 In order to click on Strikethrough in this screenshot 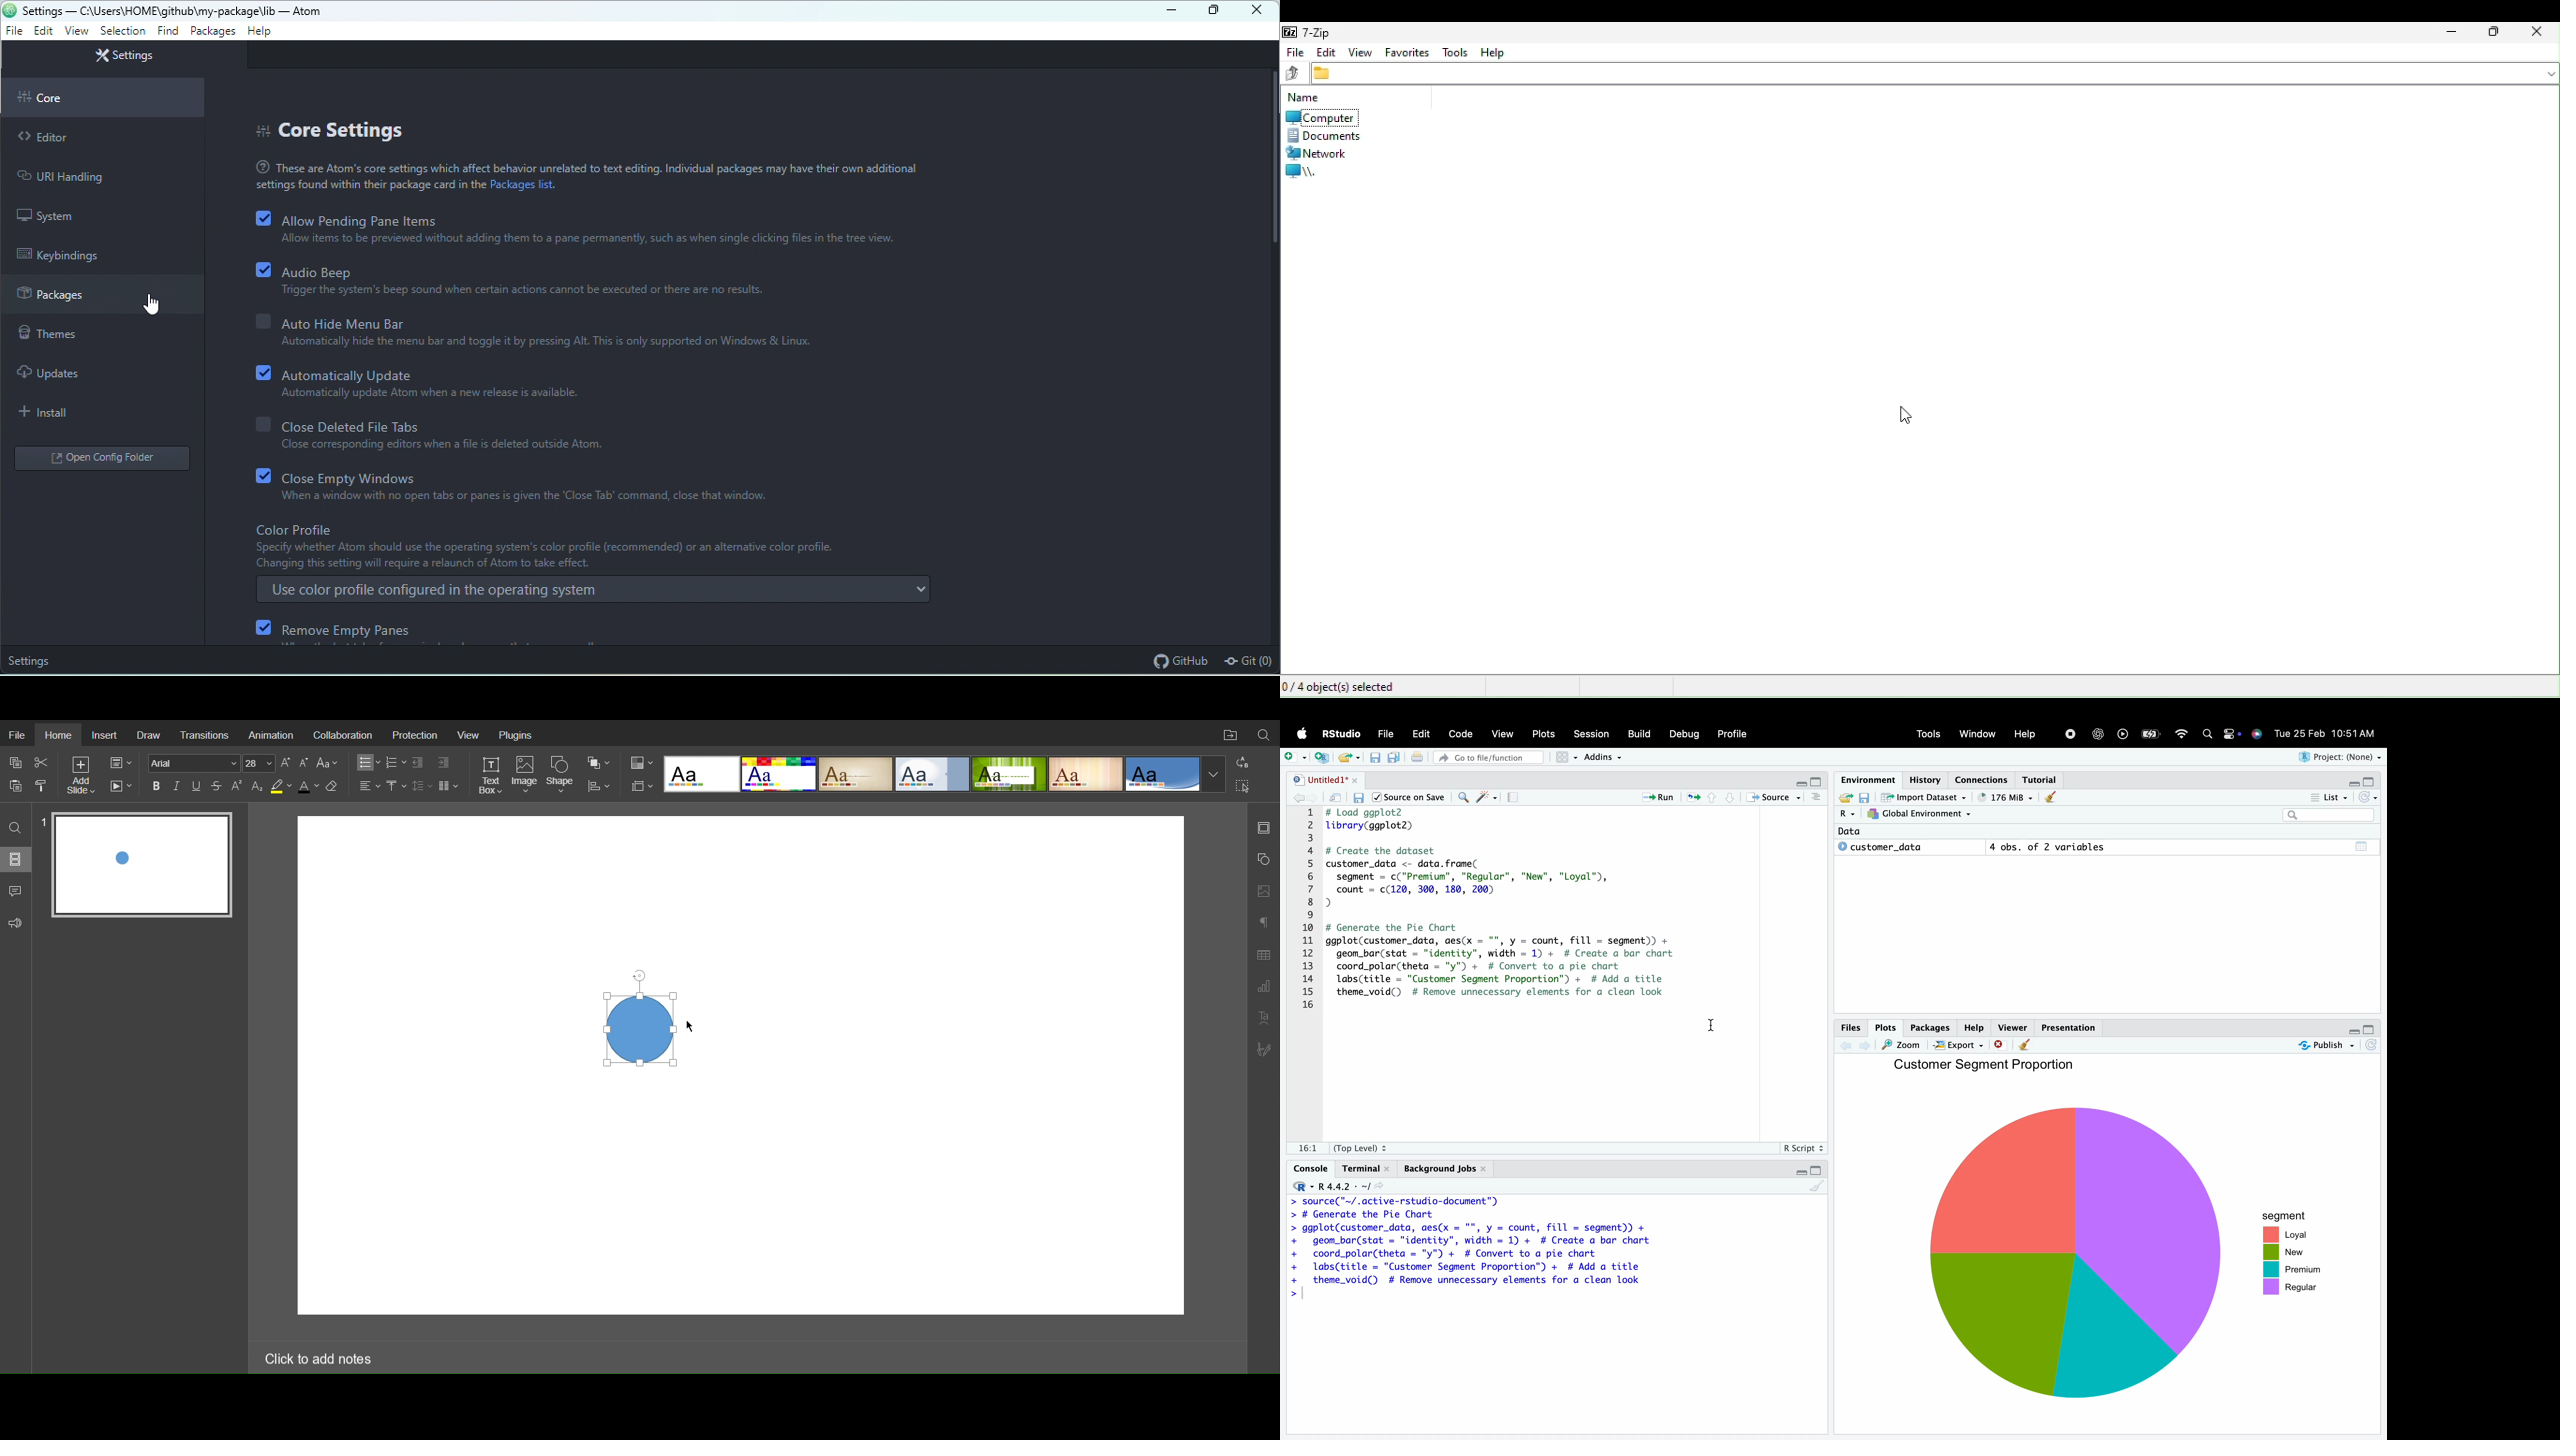, I will do `click(217, 786)`.